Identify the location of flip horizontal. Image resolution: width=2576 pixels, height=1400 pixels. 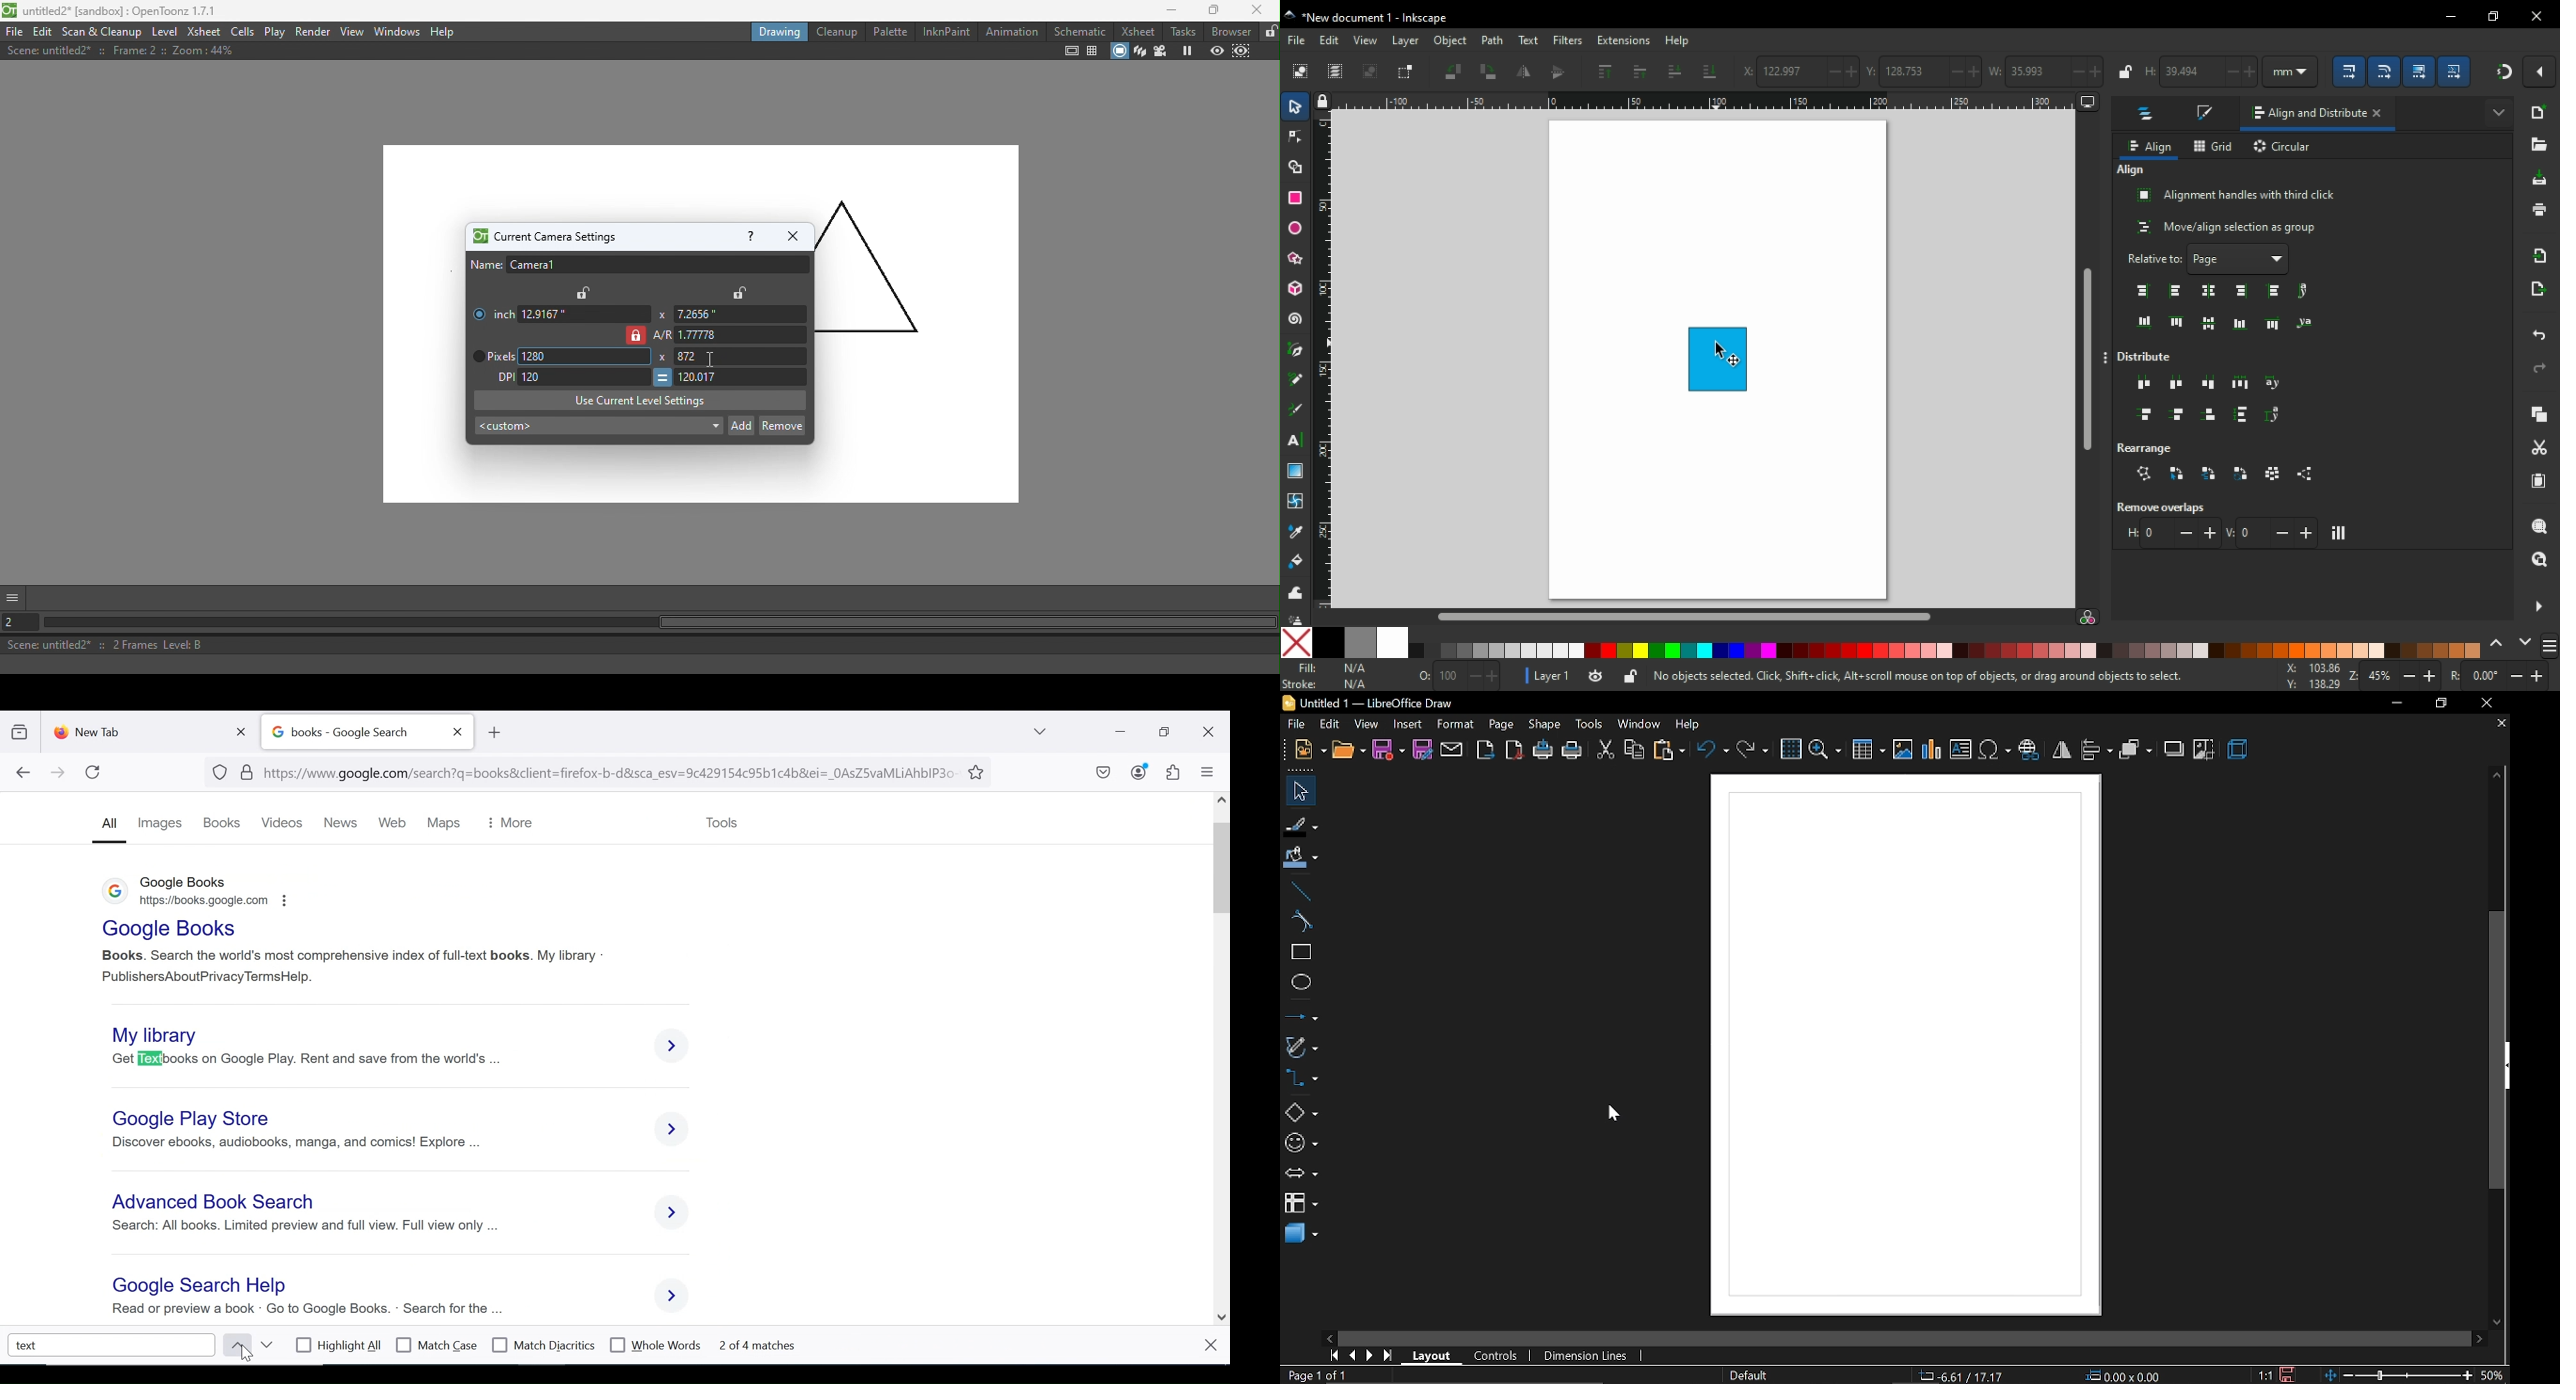
(1522, 72).